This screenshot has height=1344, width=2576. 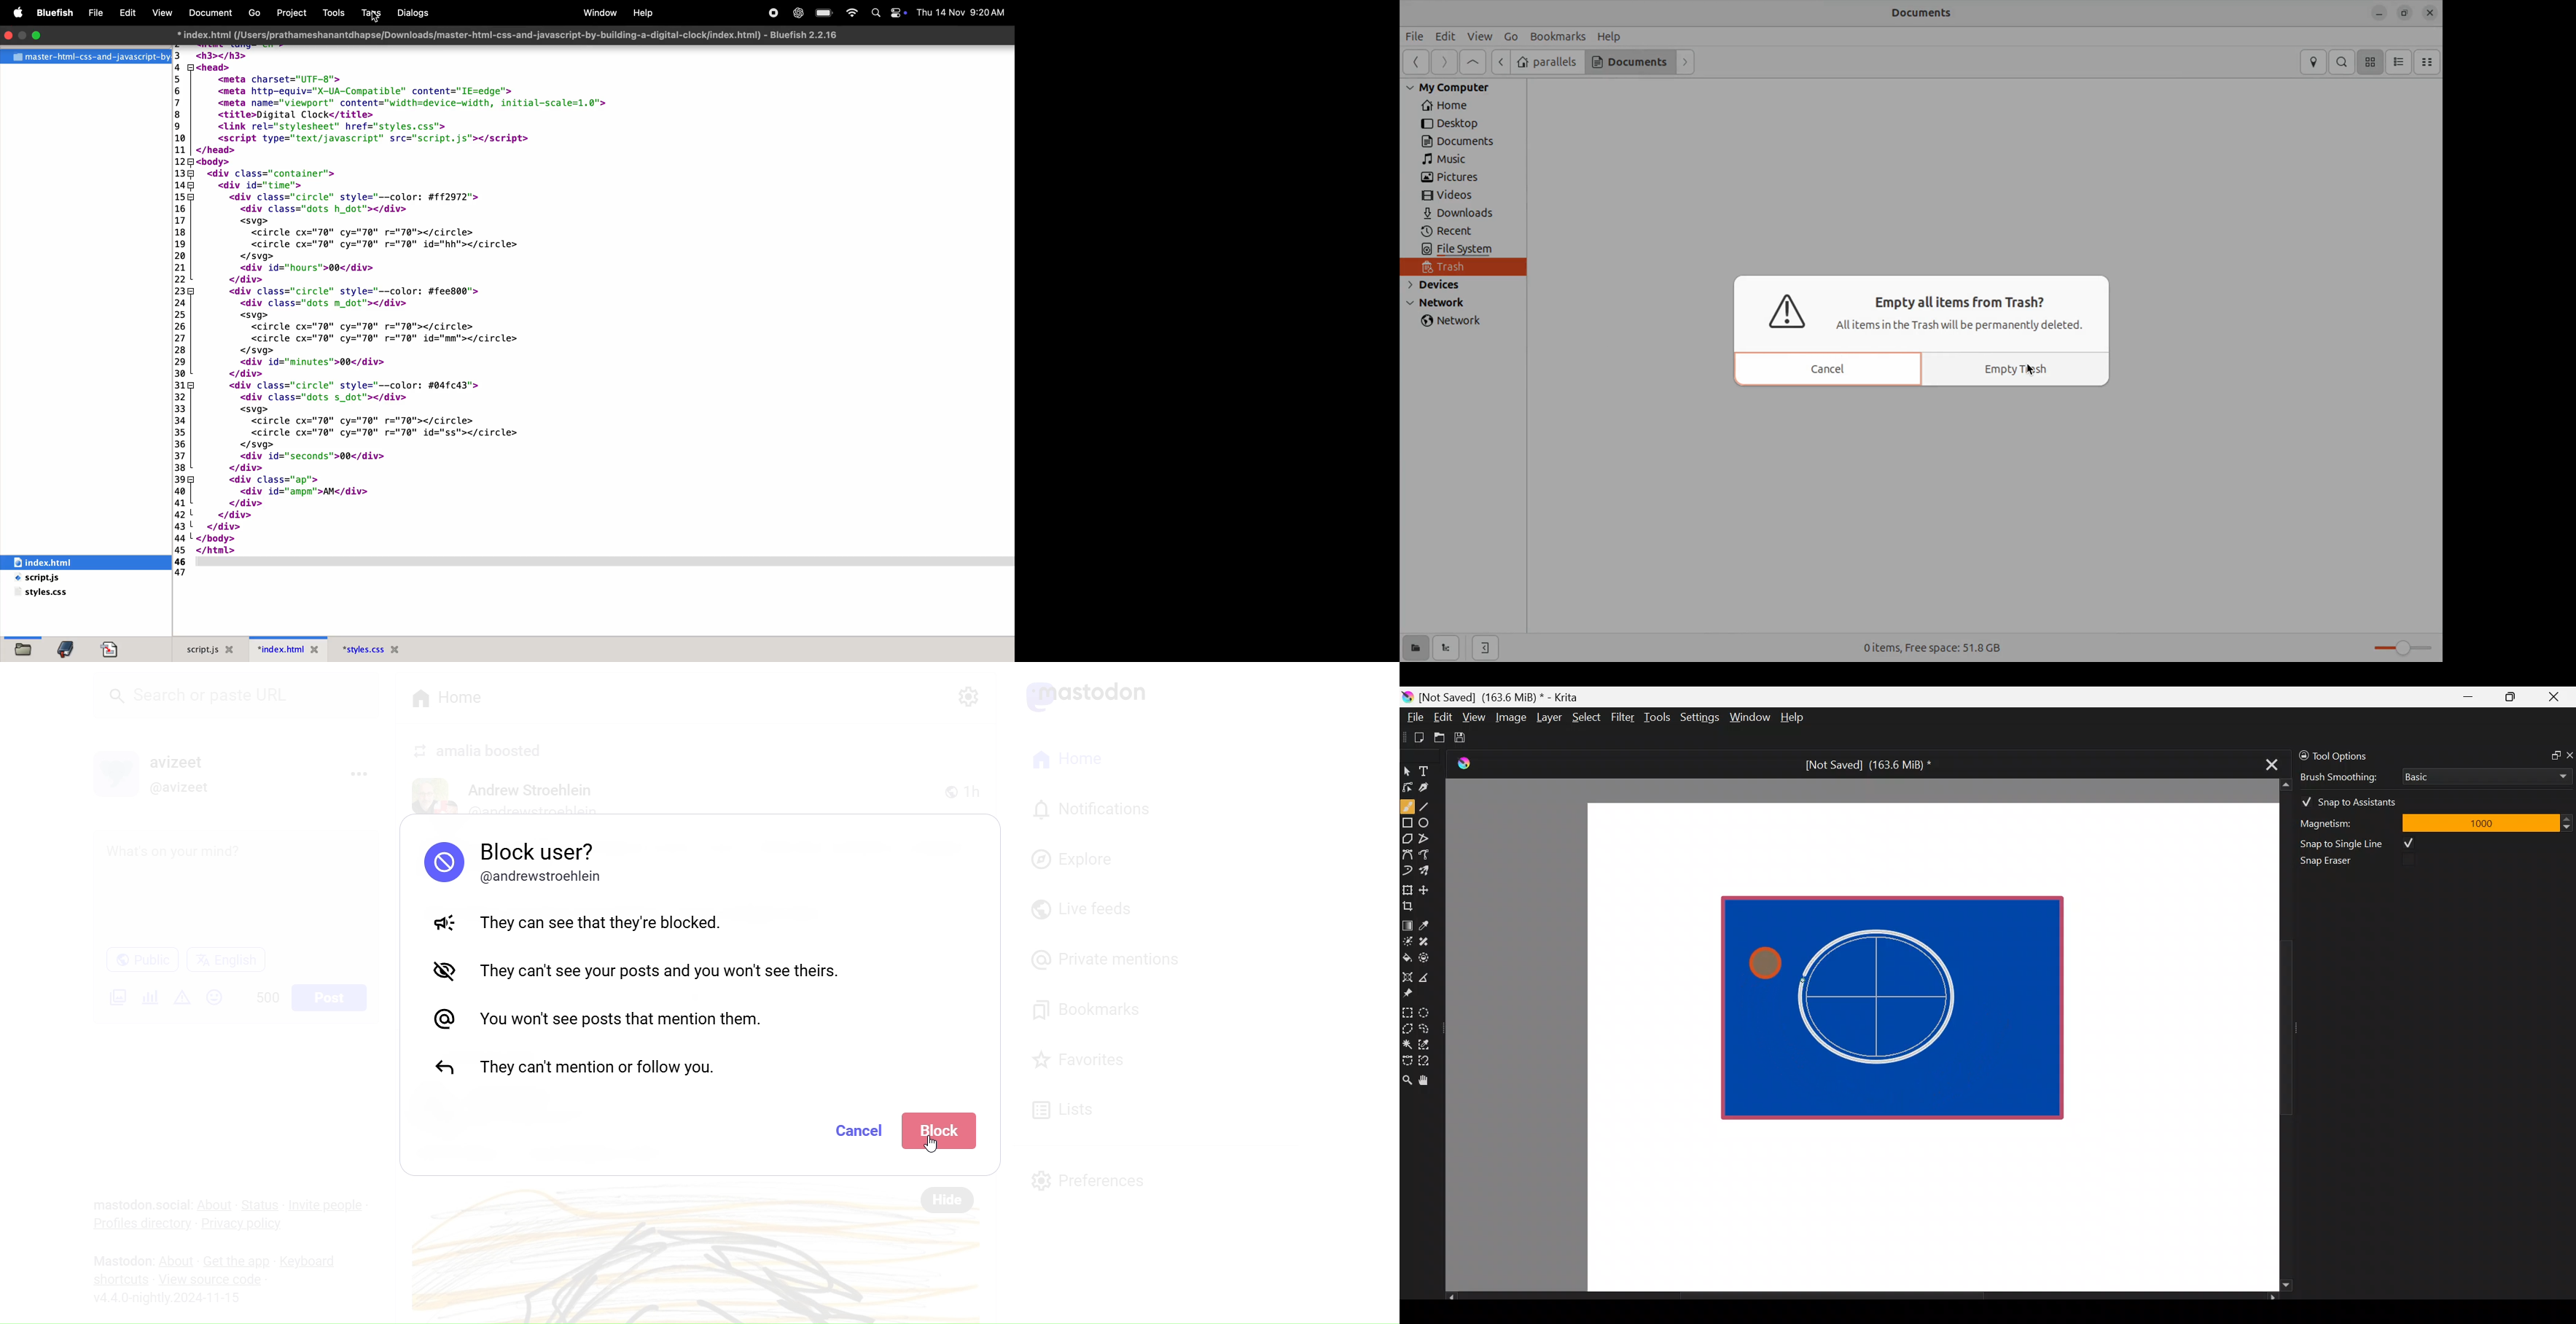 What do you see at coordinates (1454, 106) in the screenshot?
I see `Home` at bounding box center [1454, 106].